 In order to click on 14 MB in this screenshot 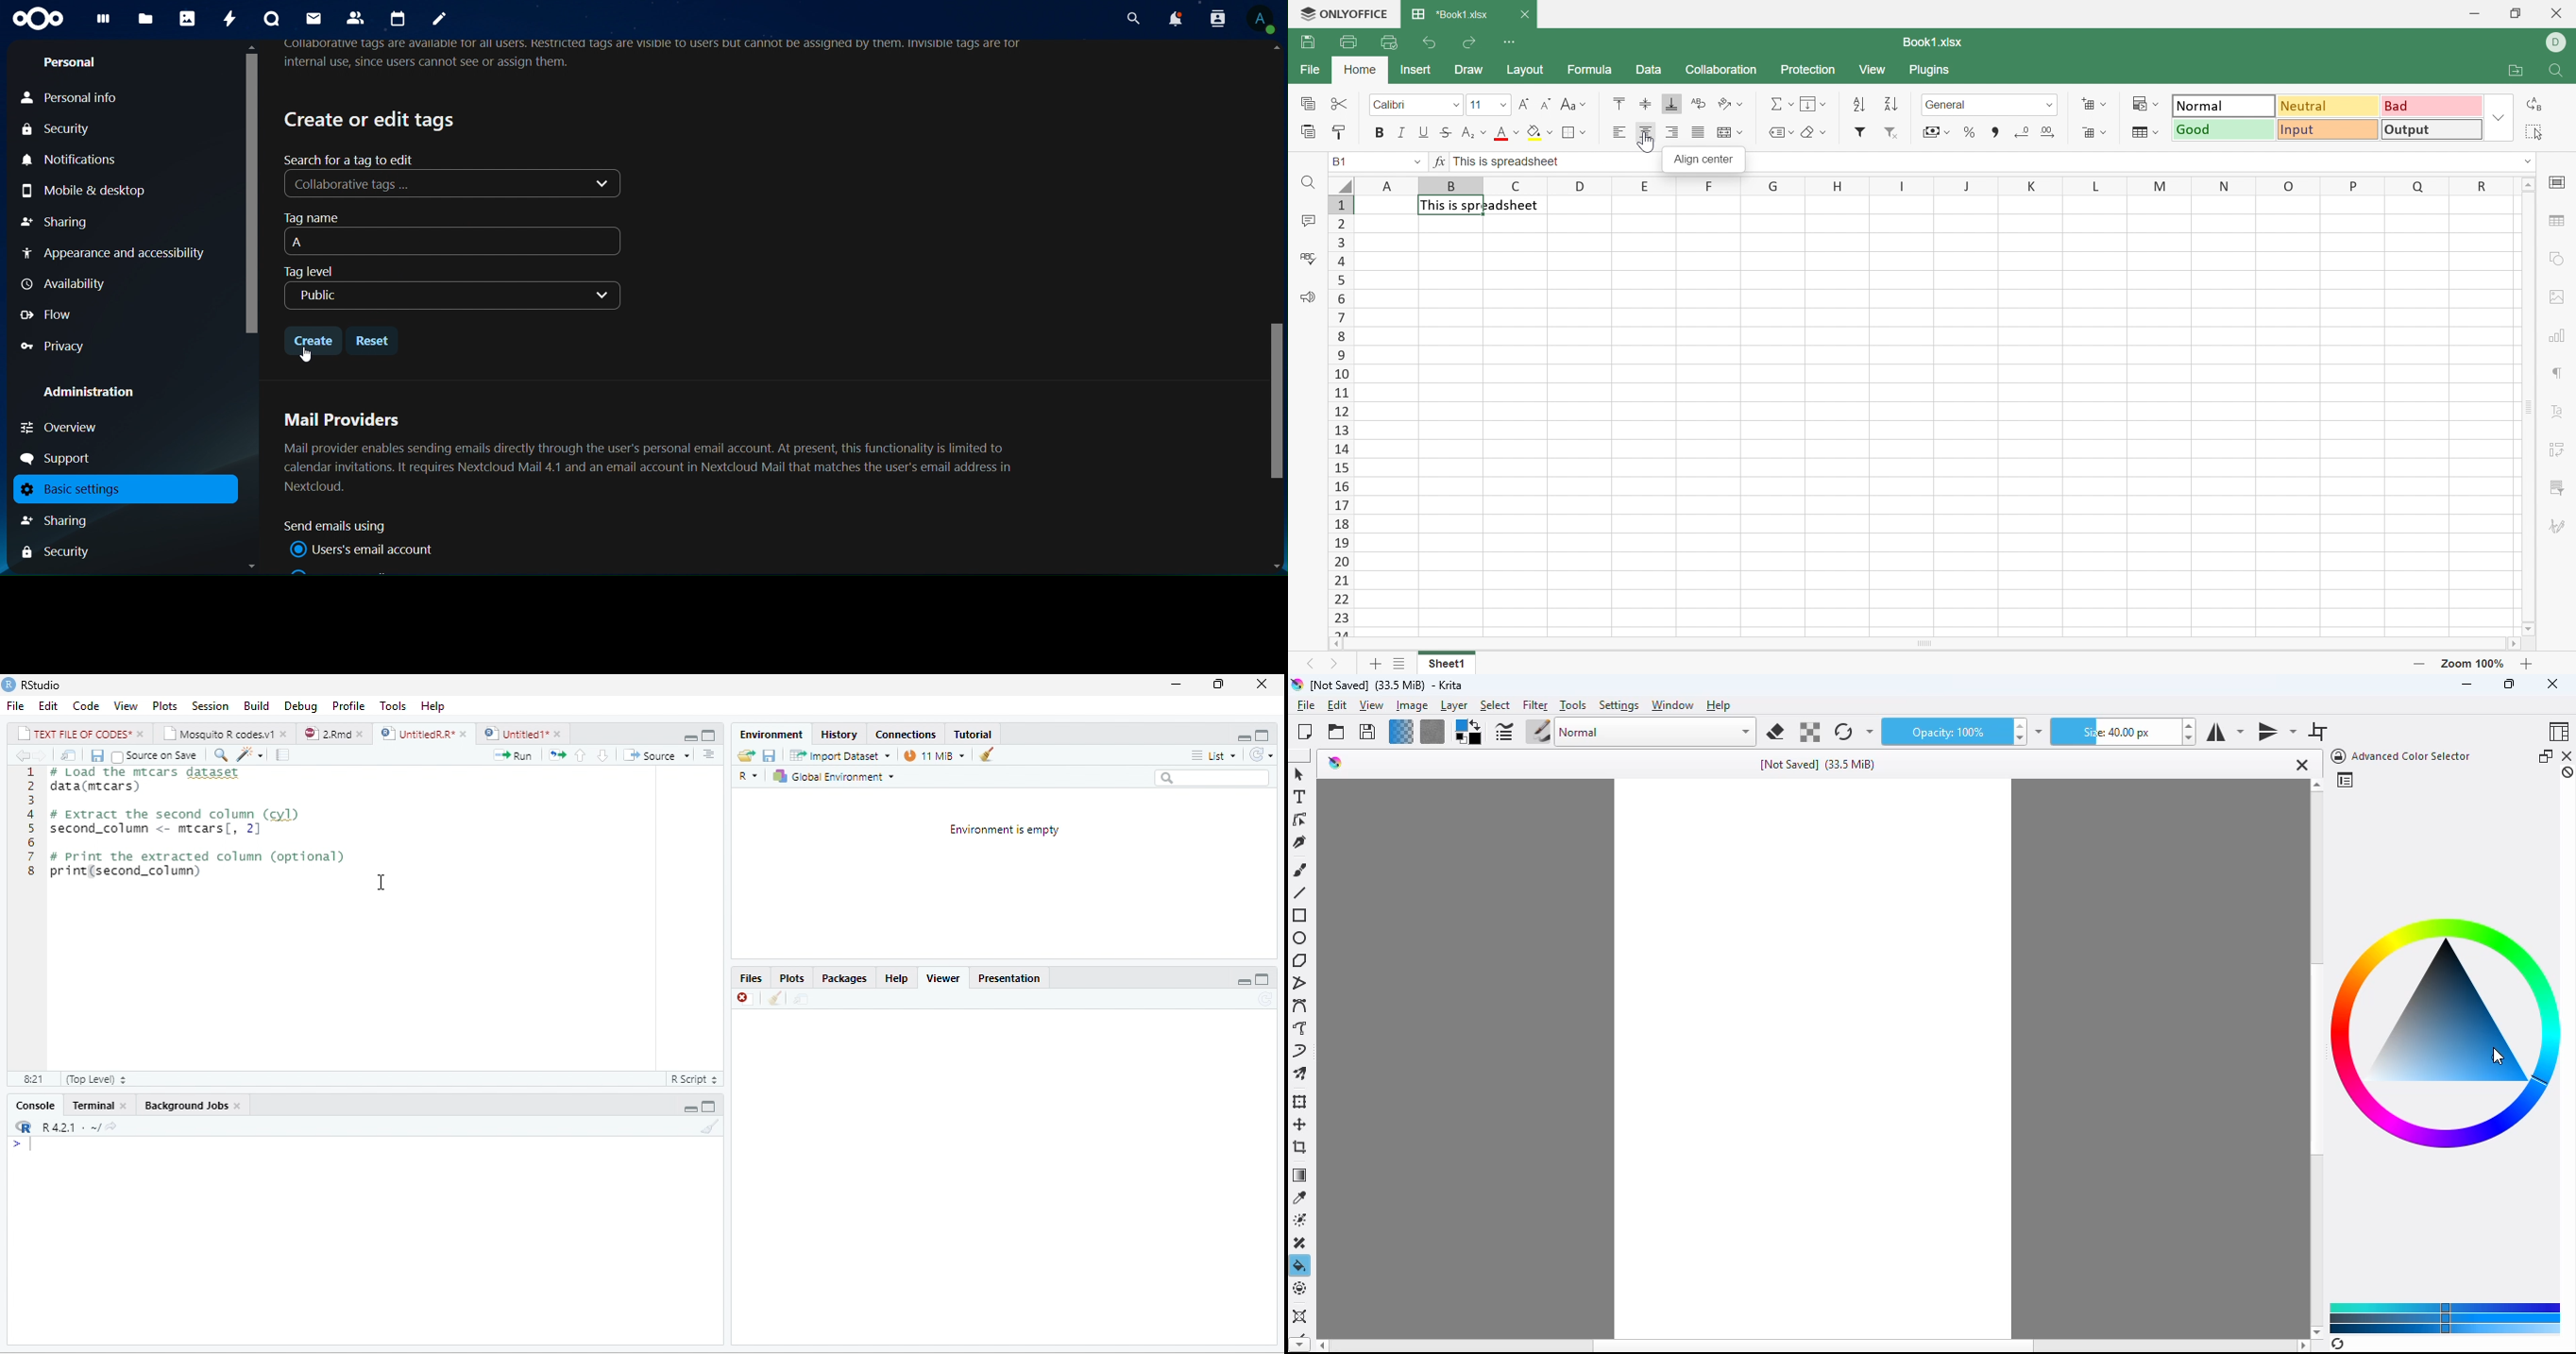, I will do `click(935, 755)`.